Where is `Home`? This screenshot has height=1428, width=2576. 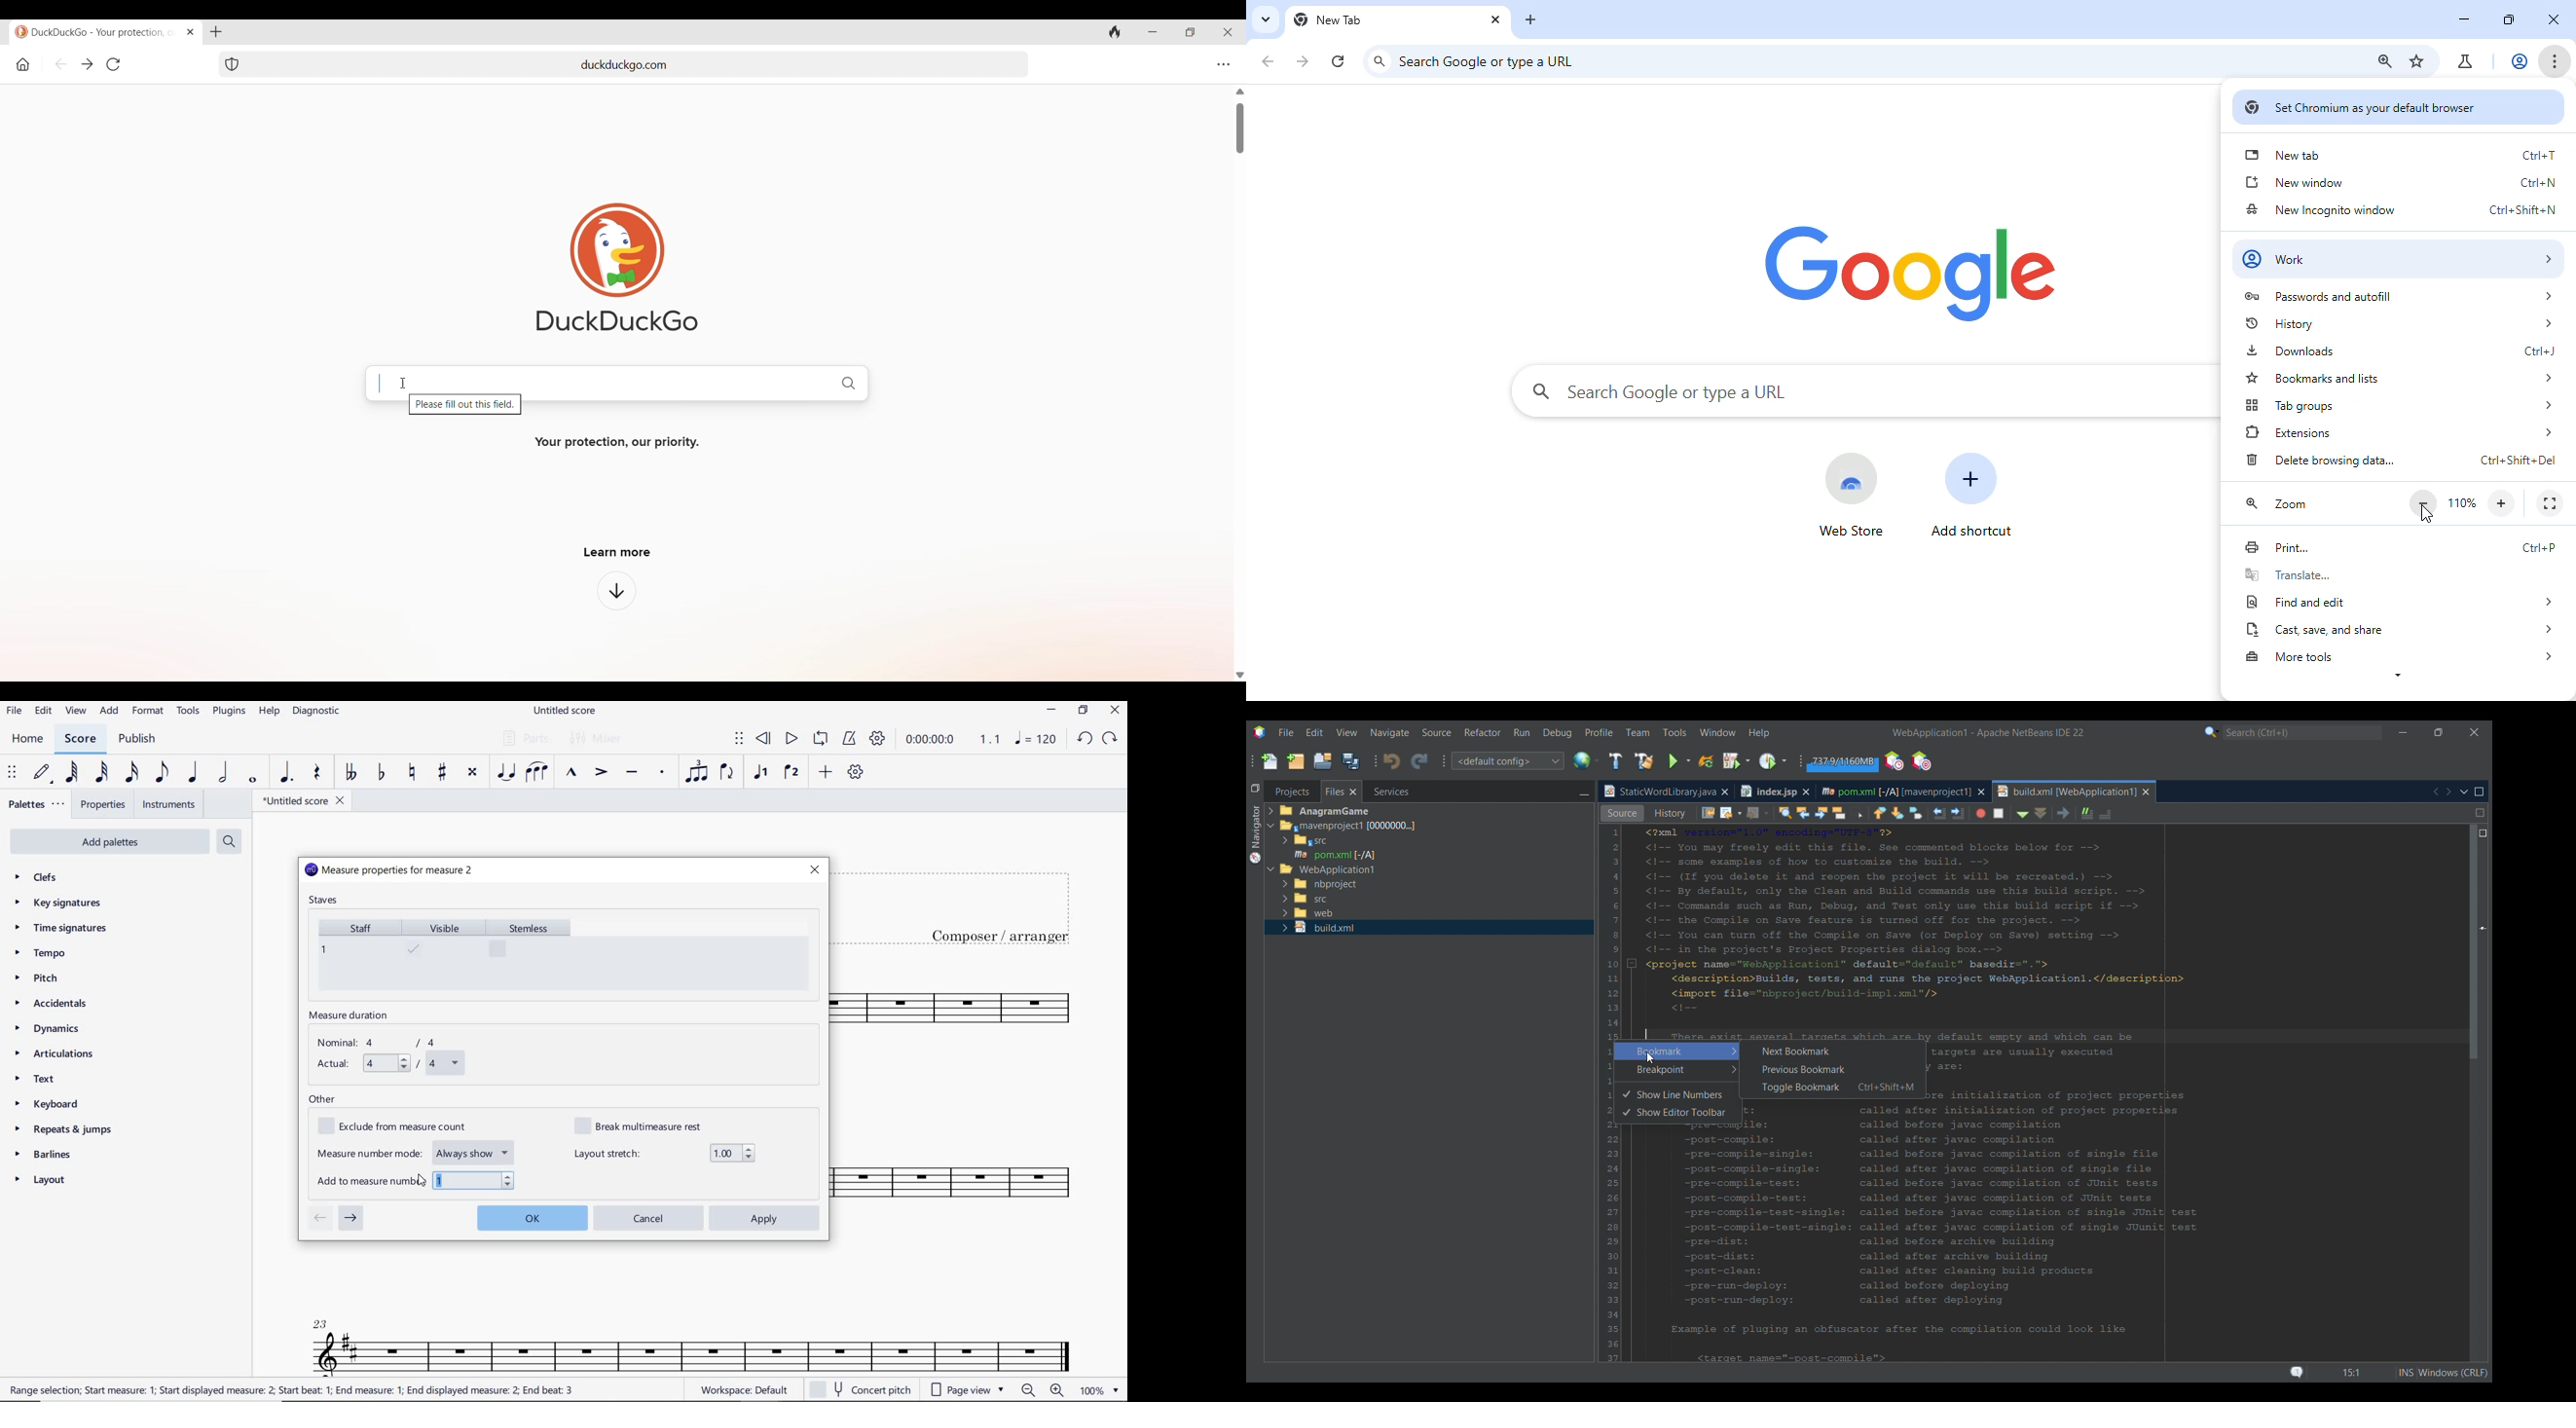 Home is located at coordinates (23, 64).